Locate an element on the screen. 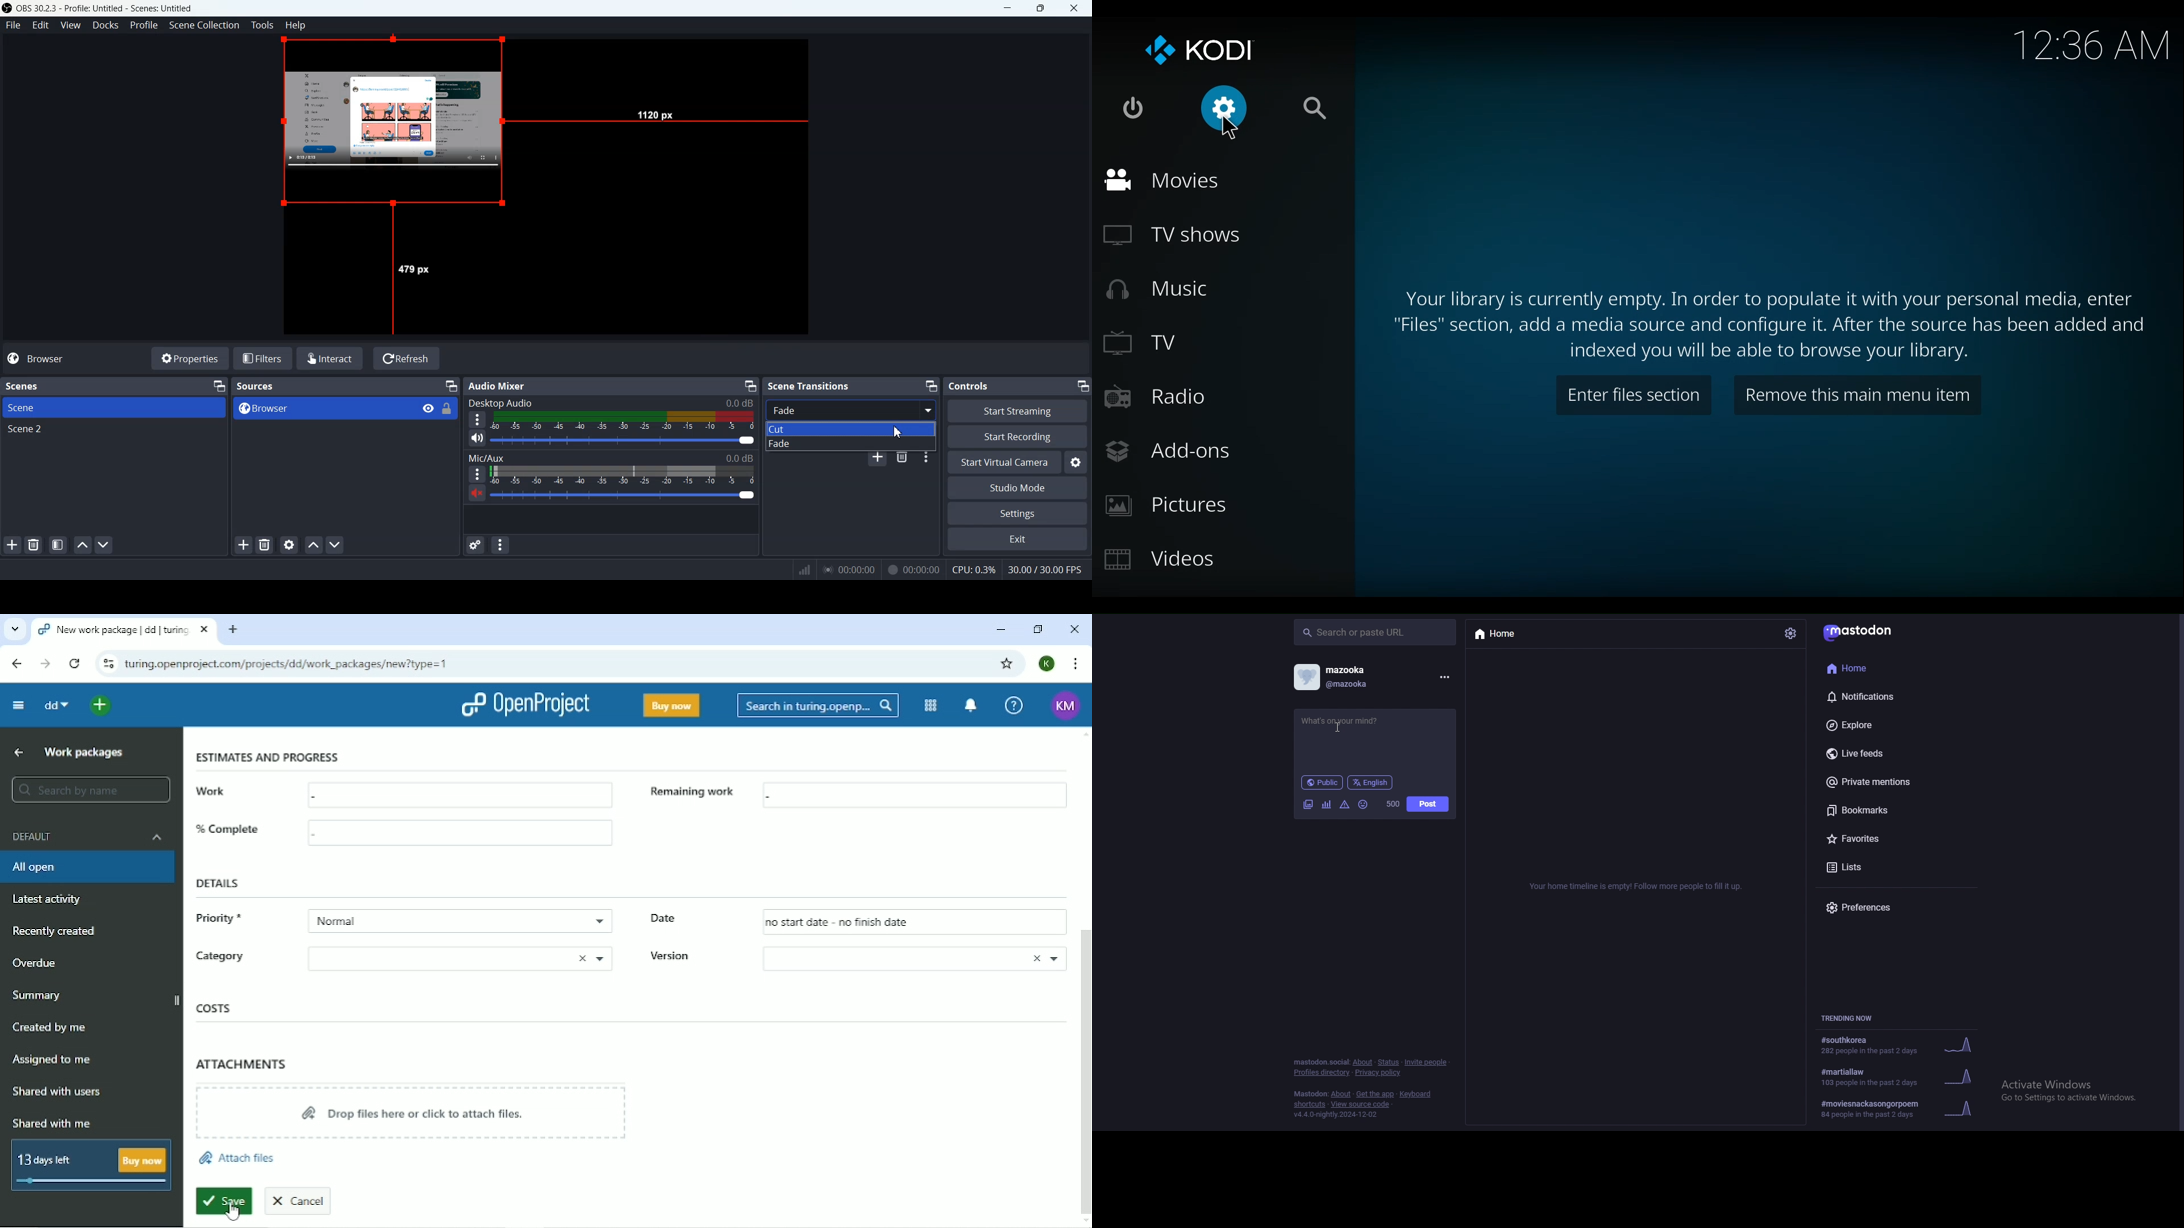 This screenshot has height=1232, width=2184. Tools is located at coordinates (263, 25).